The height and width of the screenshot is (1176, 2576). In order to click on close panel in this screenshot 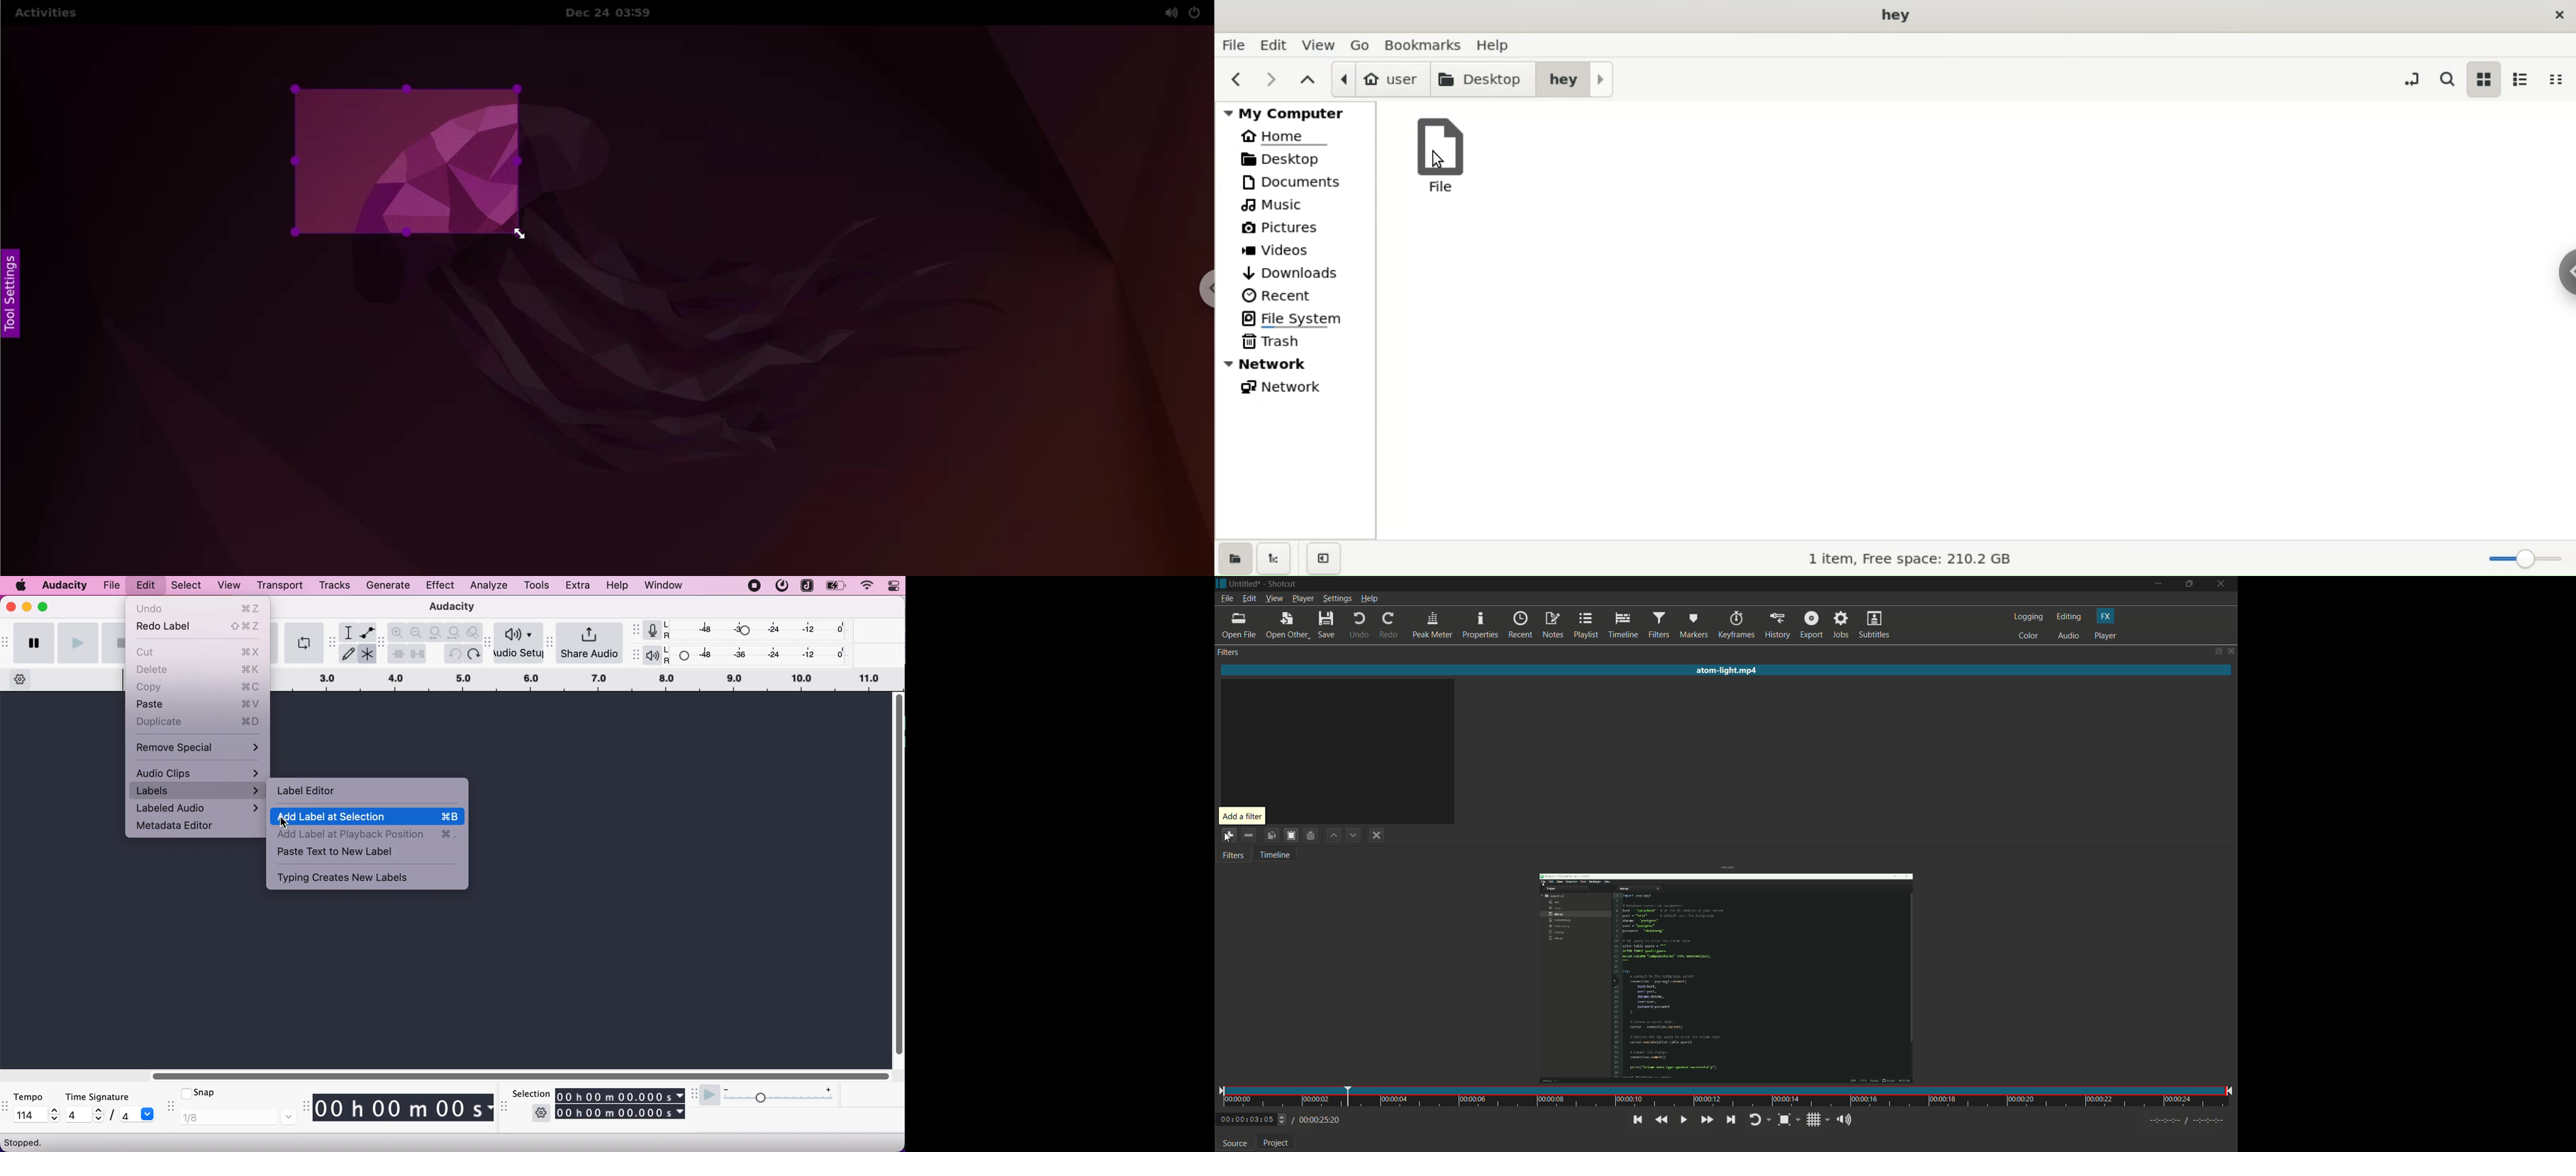, I will do `click(2232, 652)`.